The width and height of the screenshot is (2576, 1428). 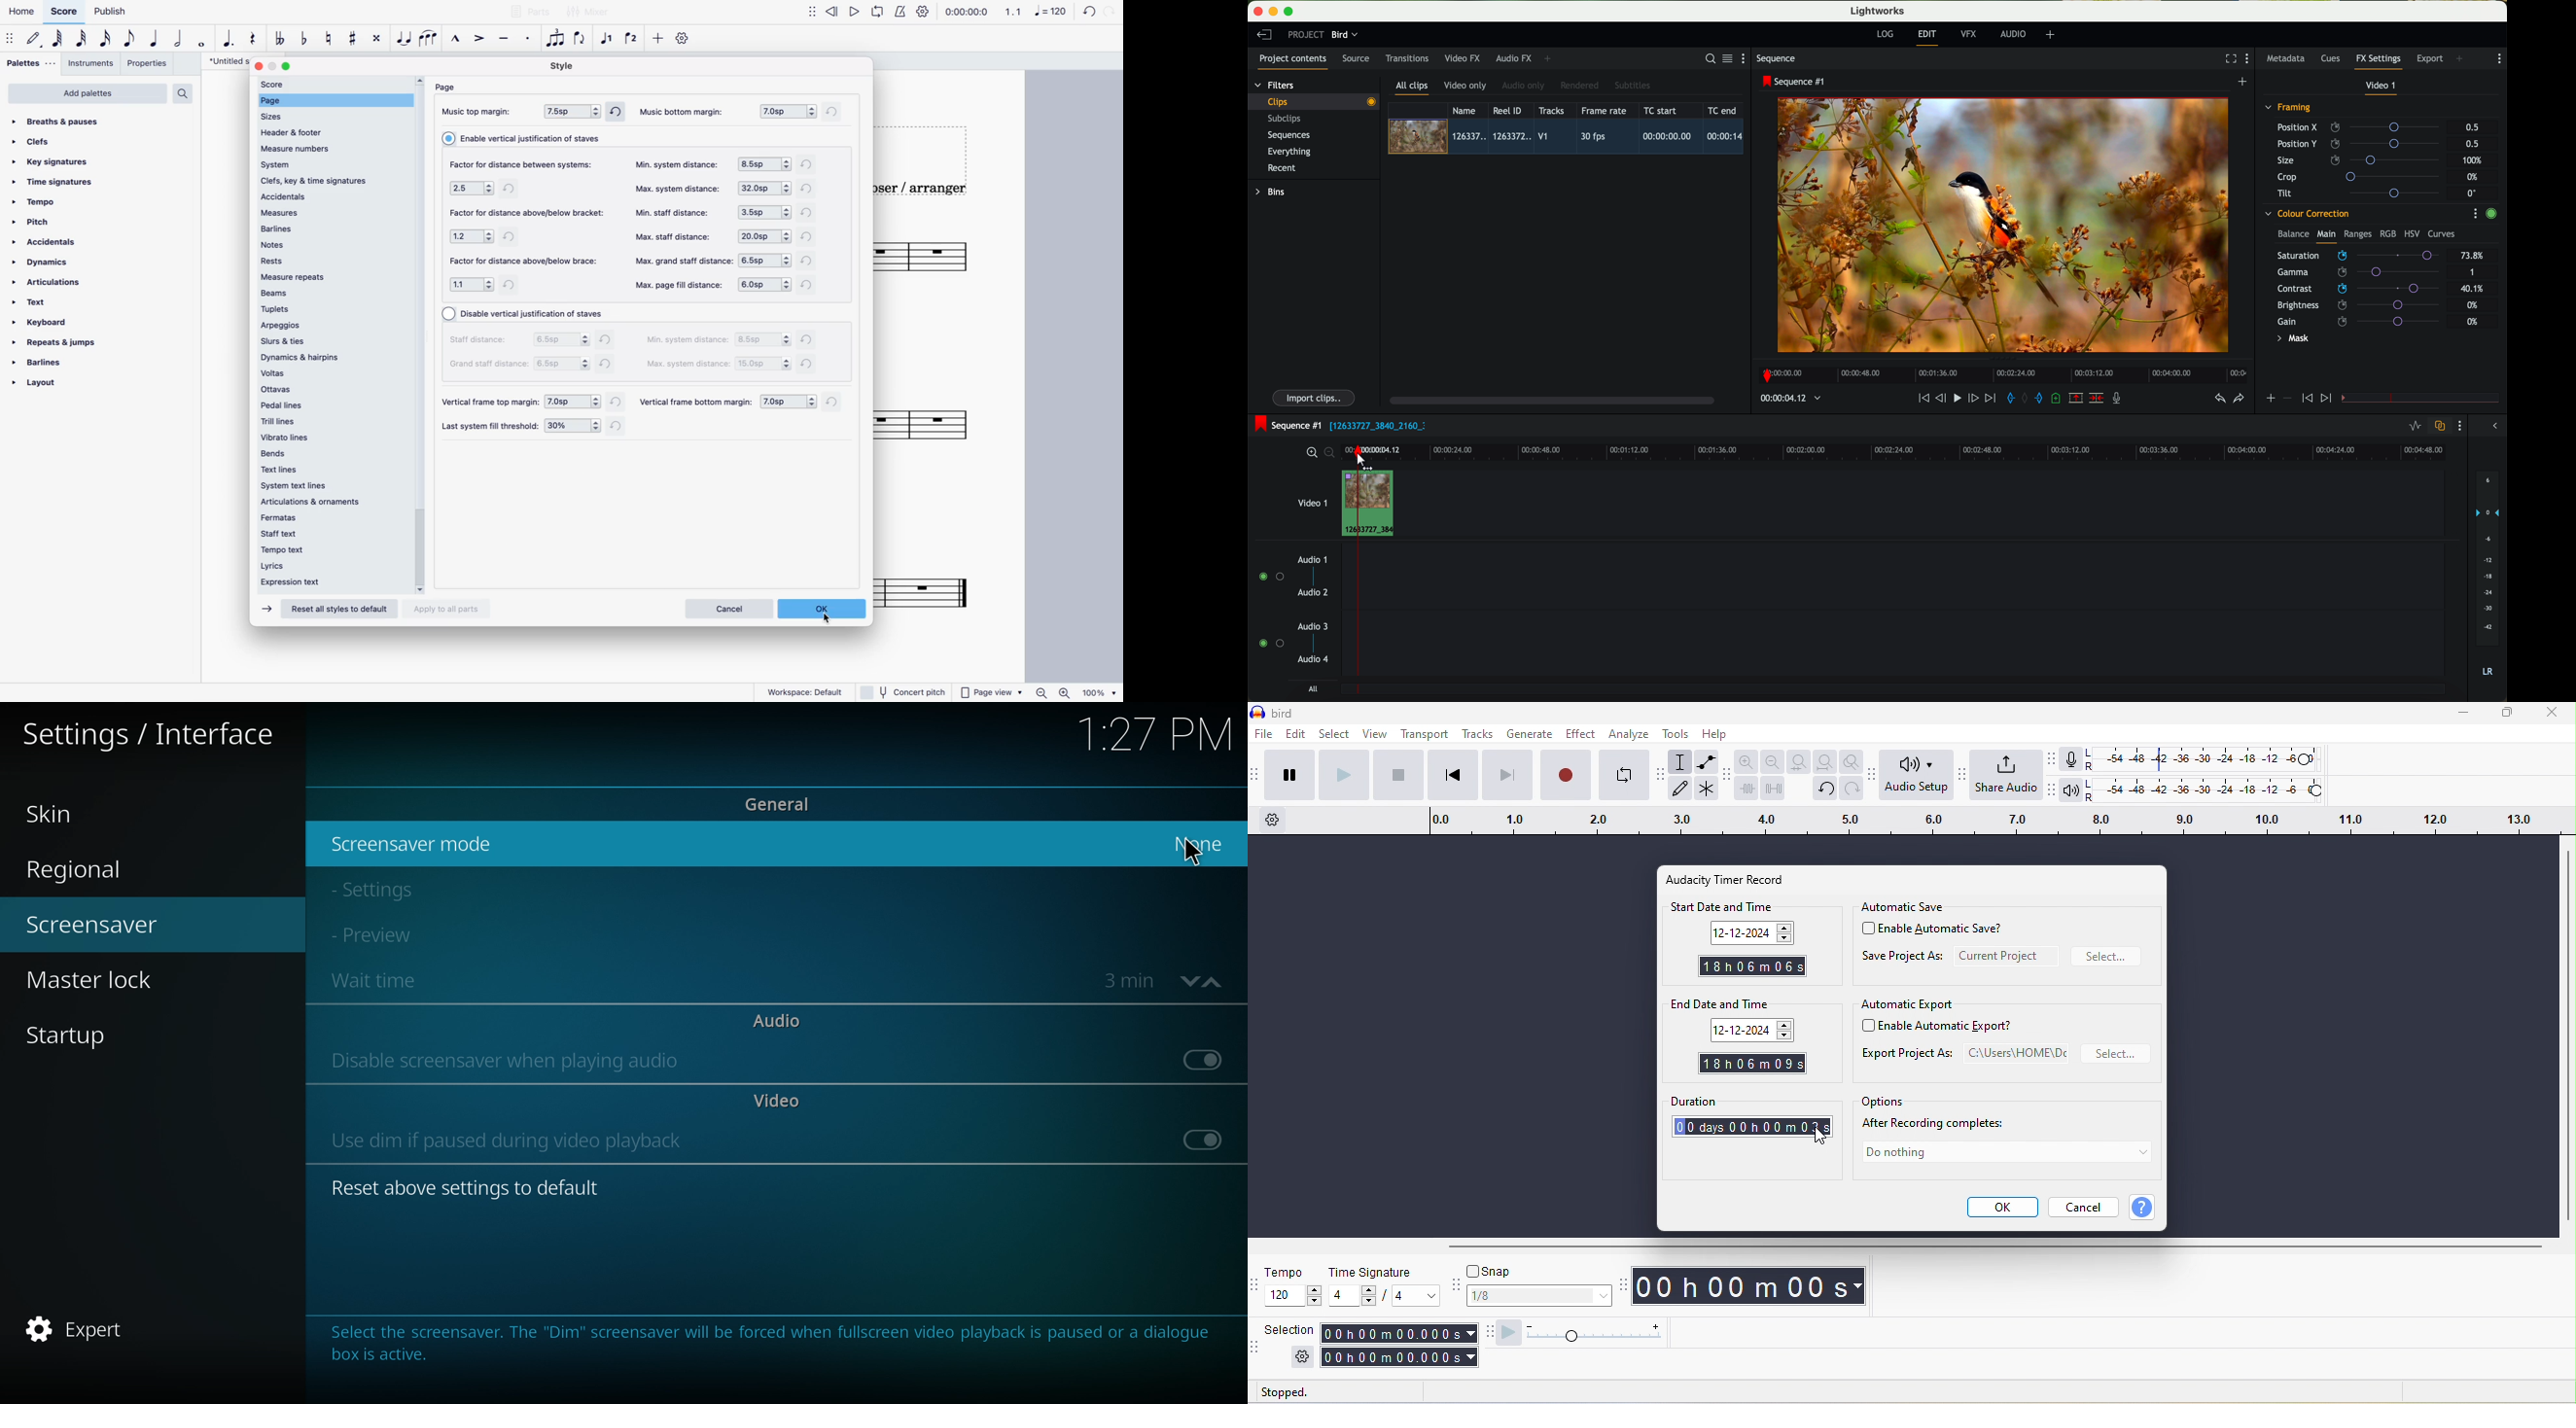 I want to click on play, so click(x=855, y=14).